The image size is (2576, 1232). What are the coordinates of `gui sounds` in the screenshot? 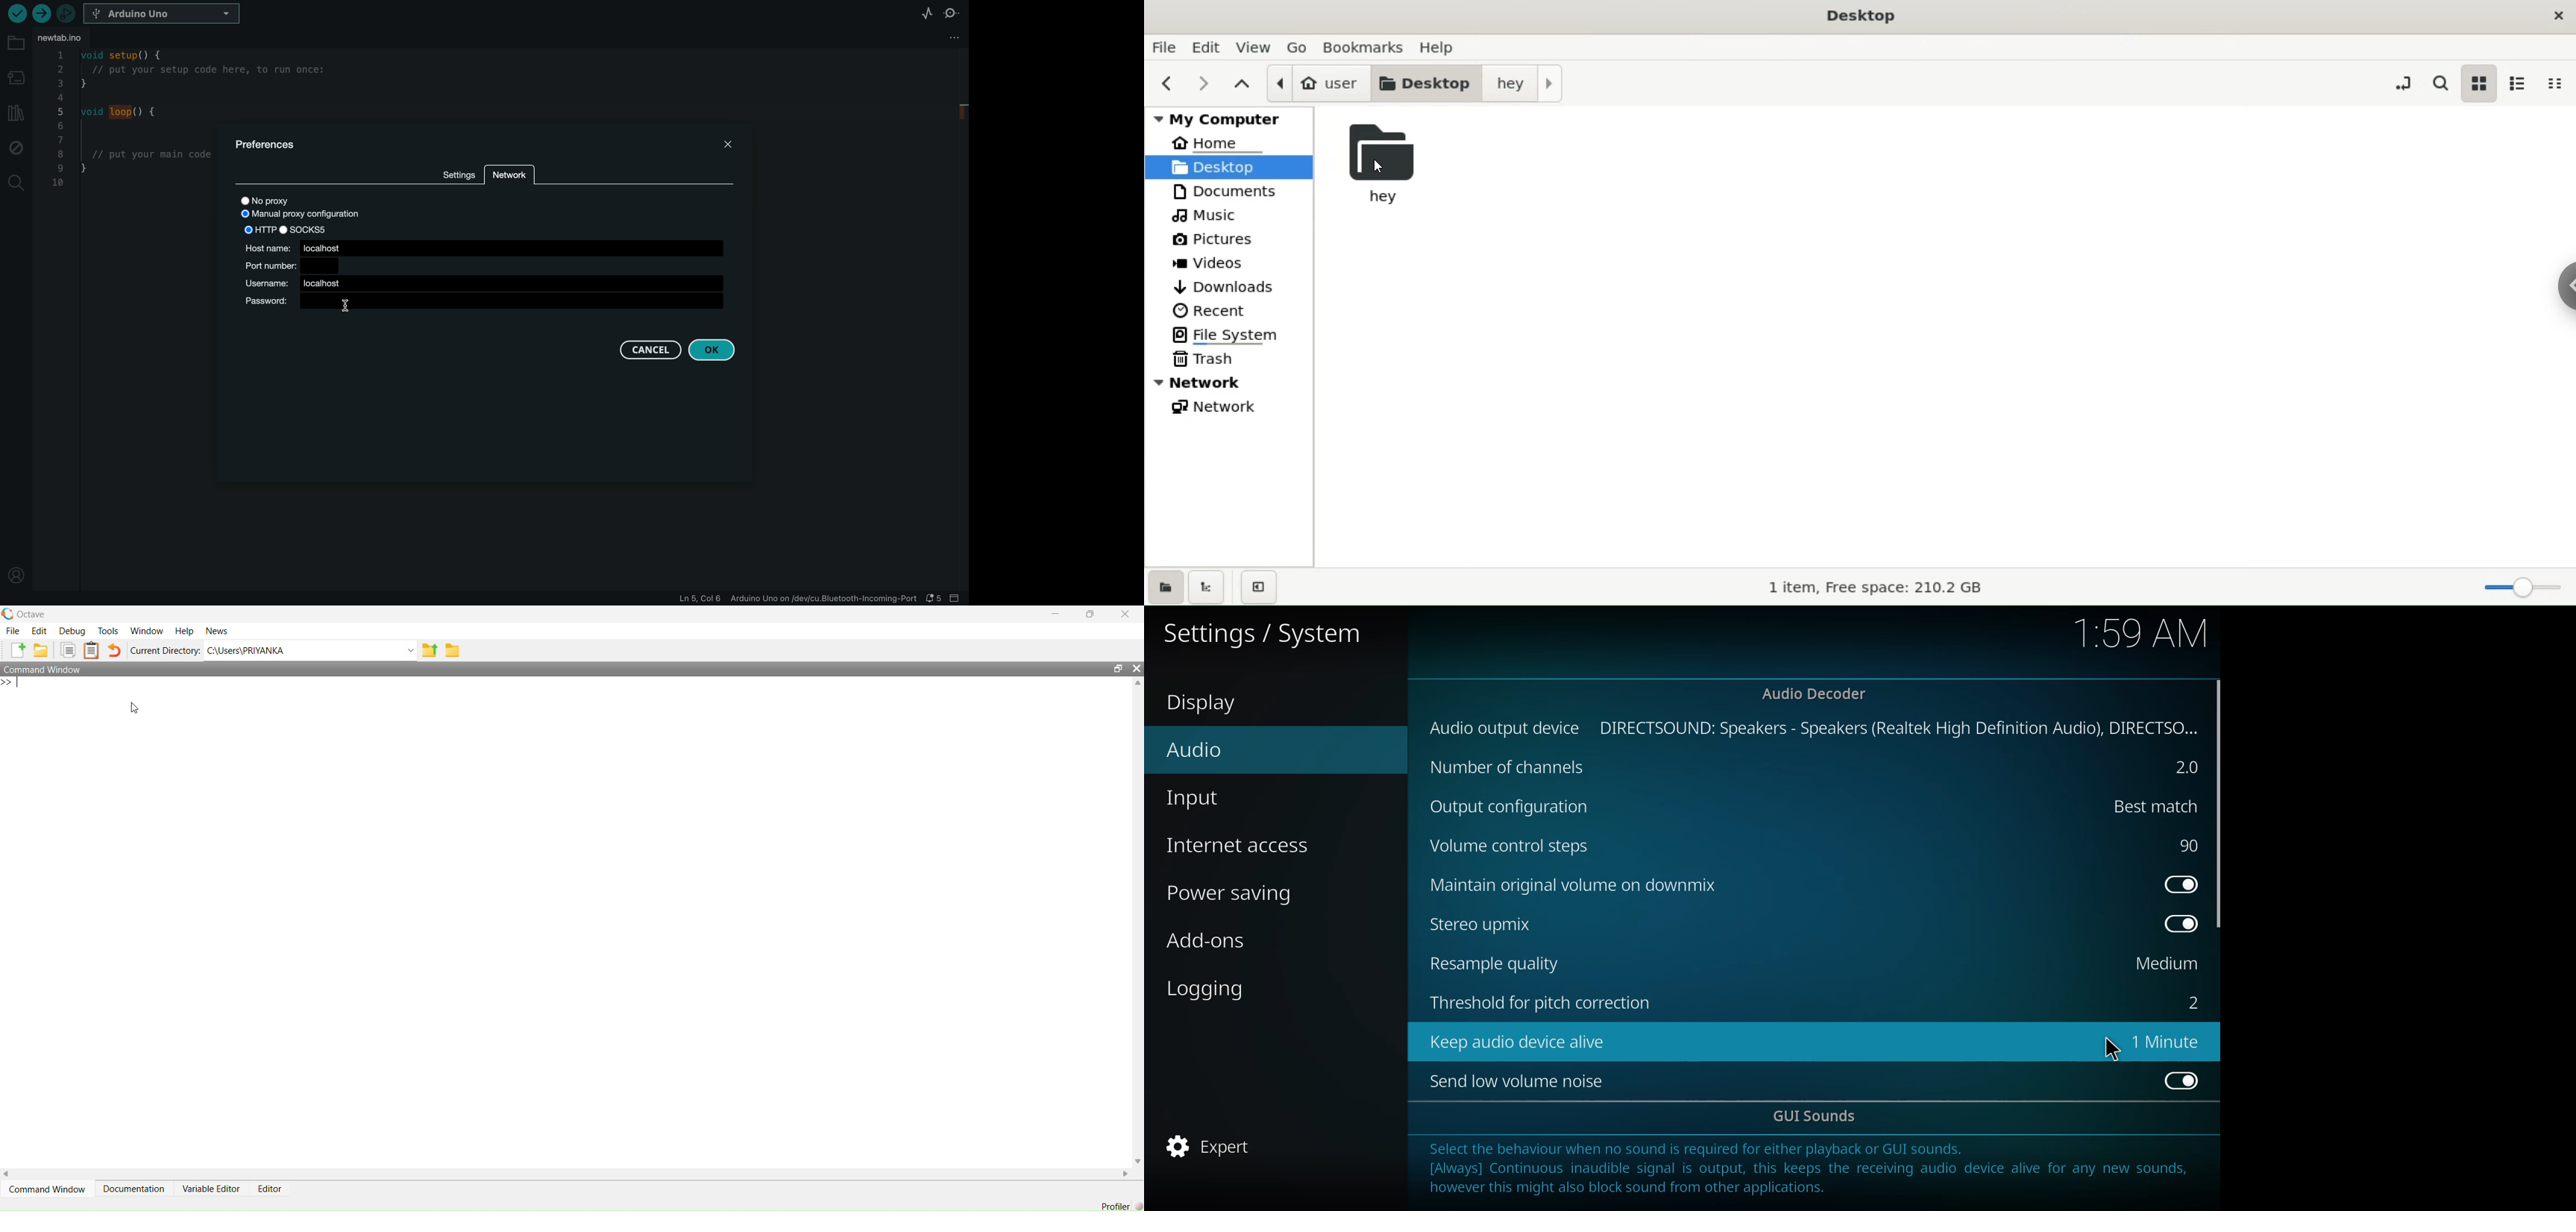 It's located at (1819, 1117).